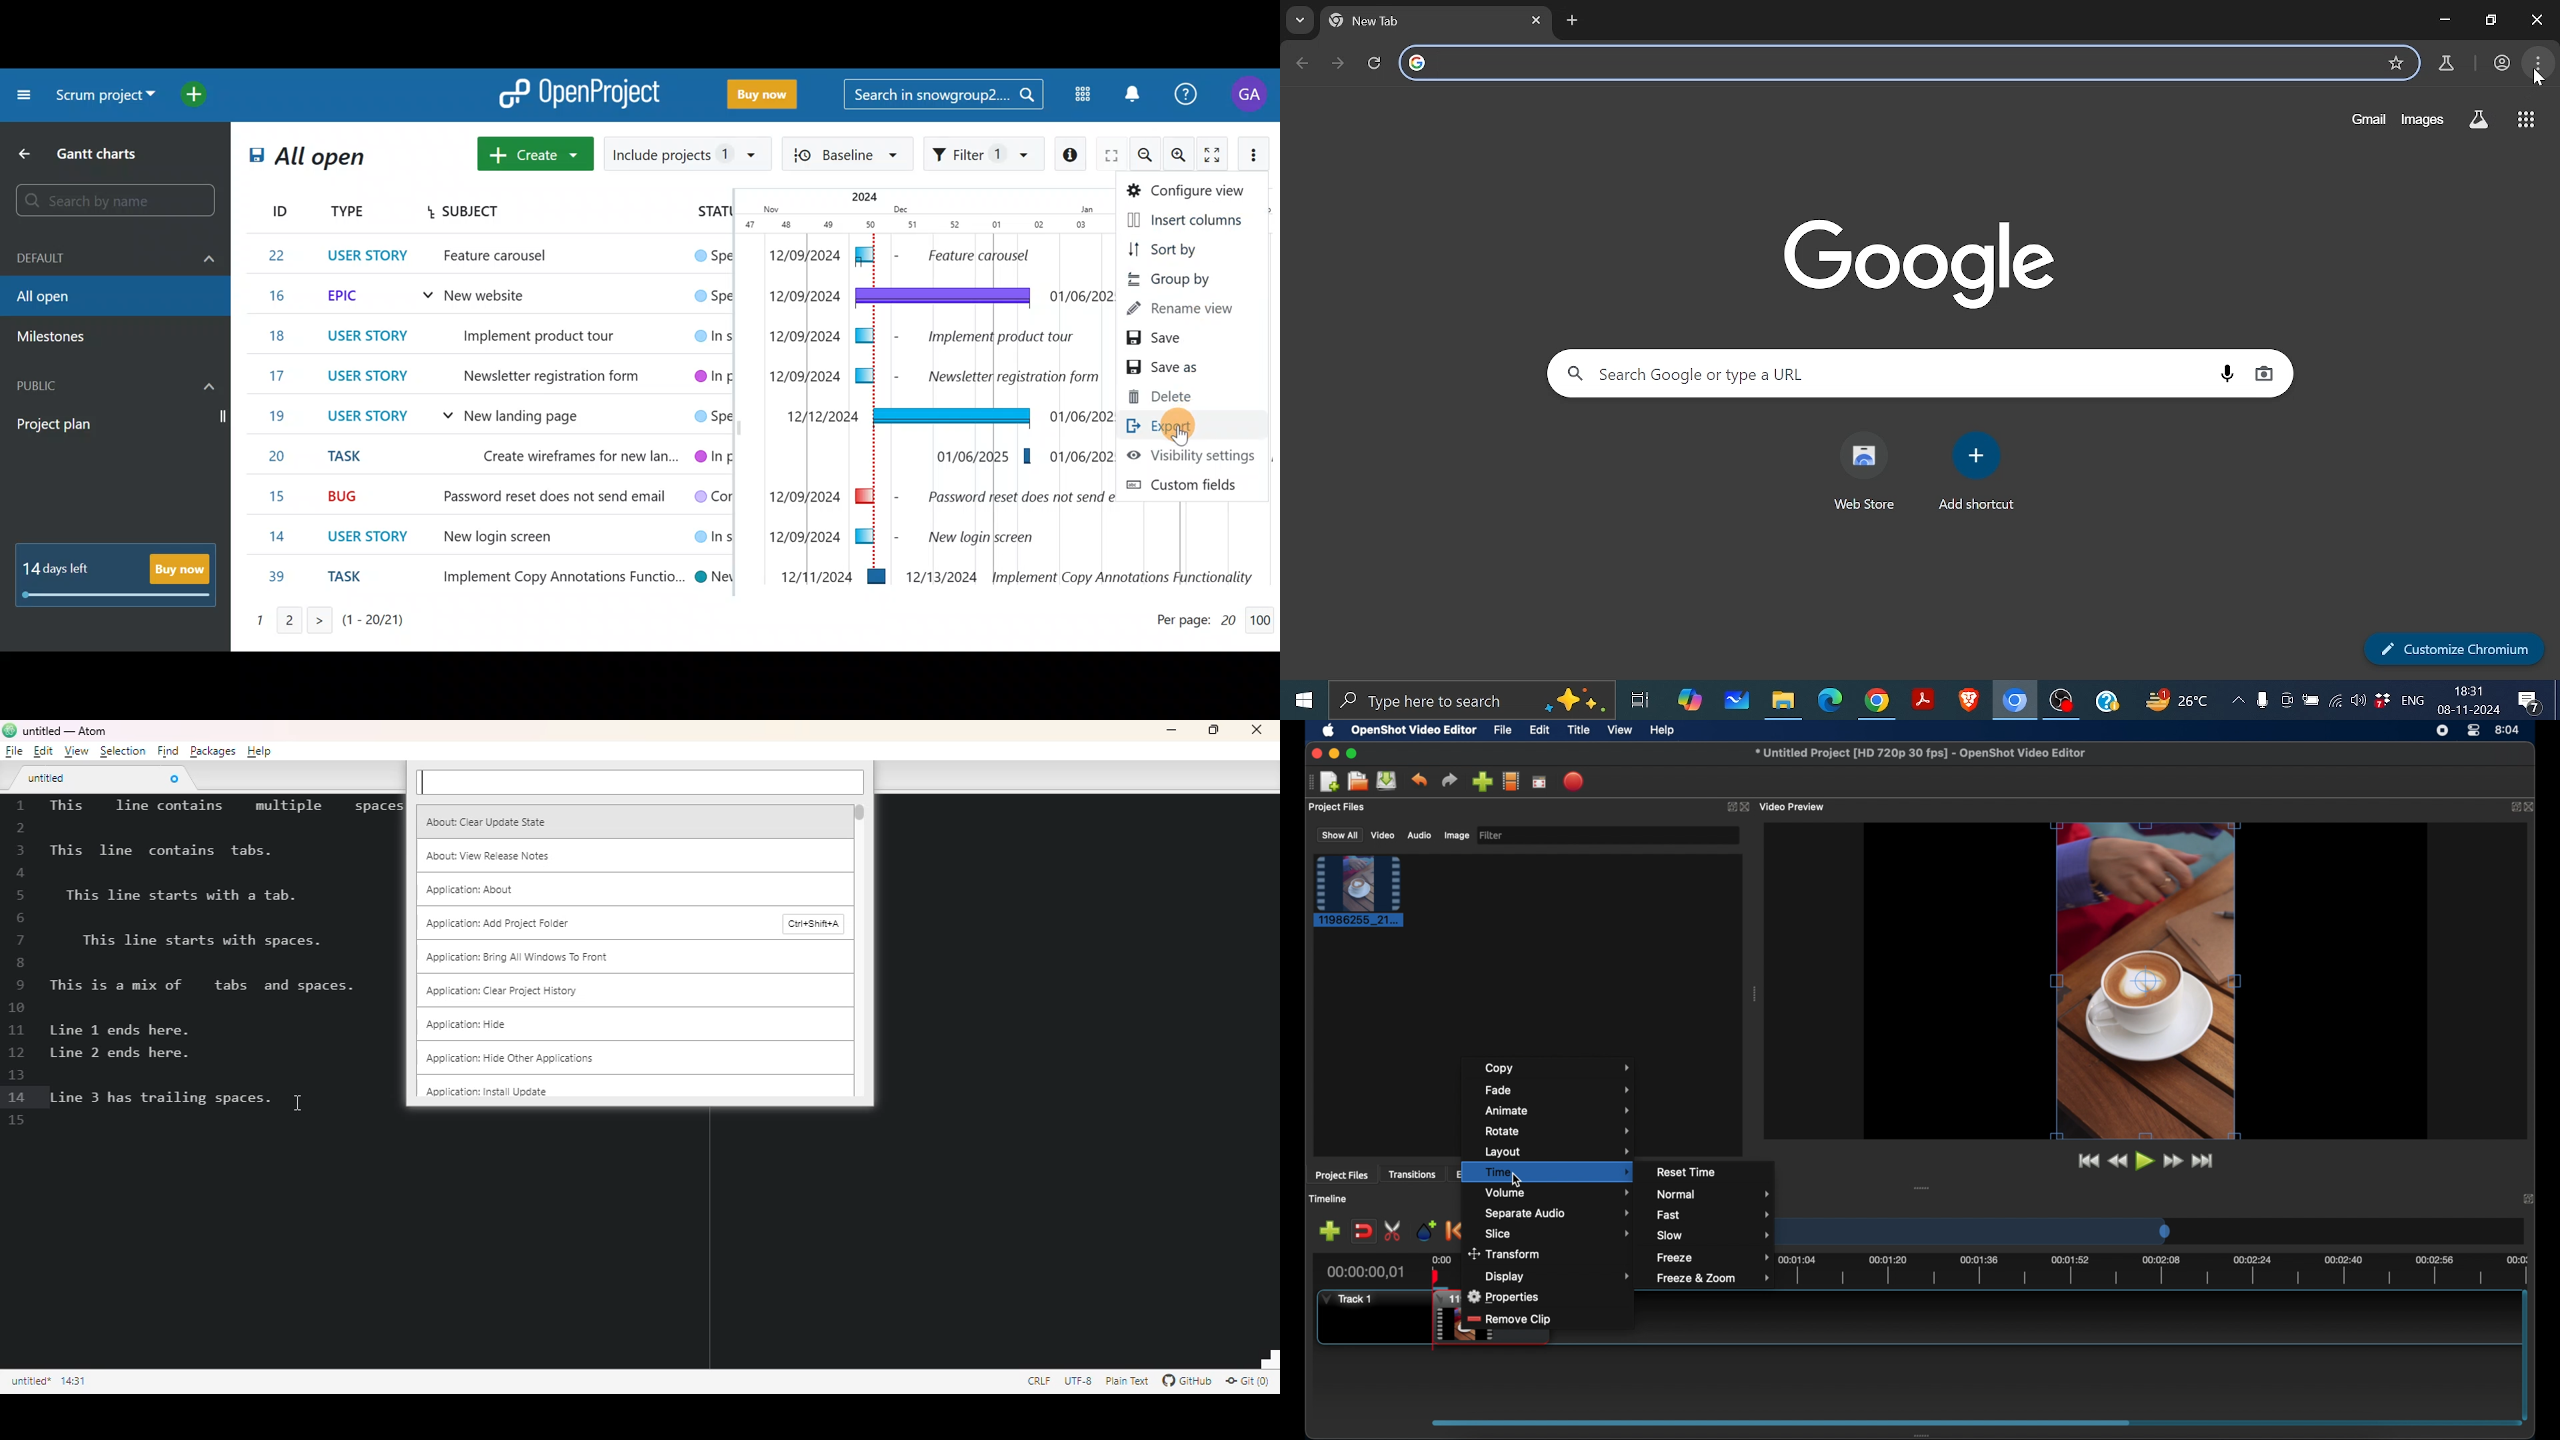 This screenshot has width=2576, height=1456. I want to click on close, so click(1745, 807).